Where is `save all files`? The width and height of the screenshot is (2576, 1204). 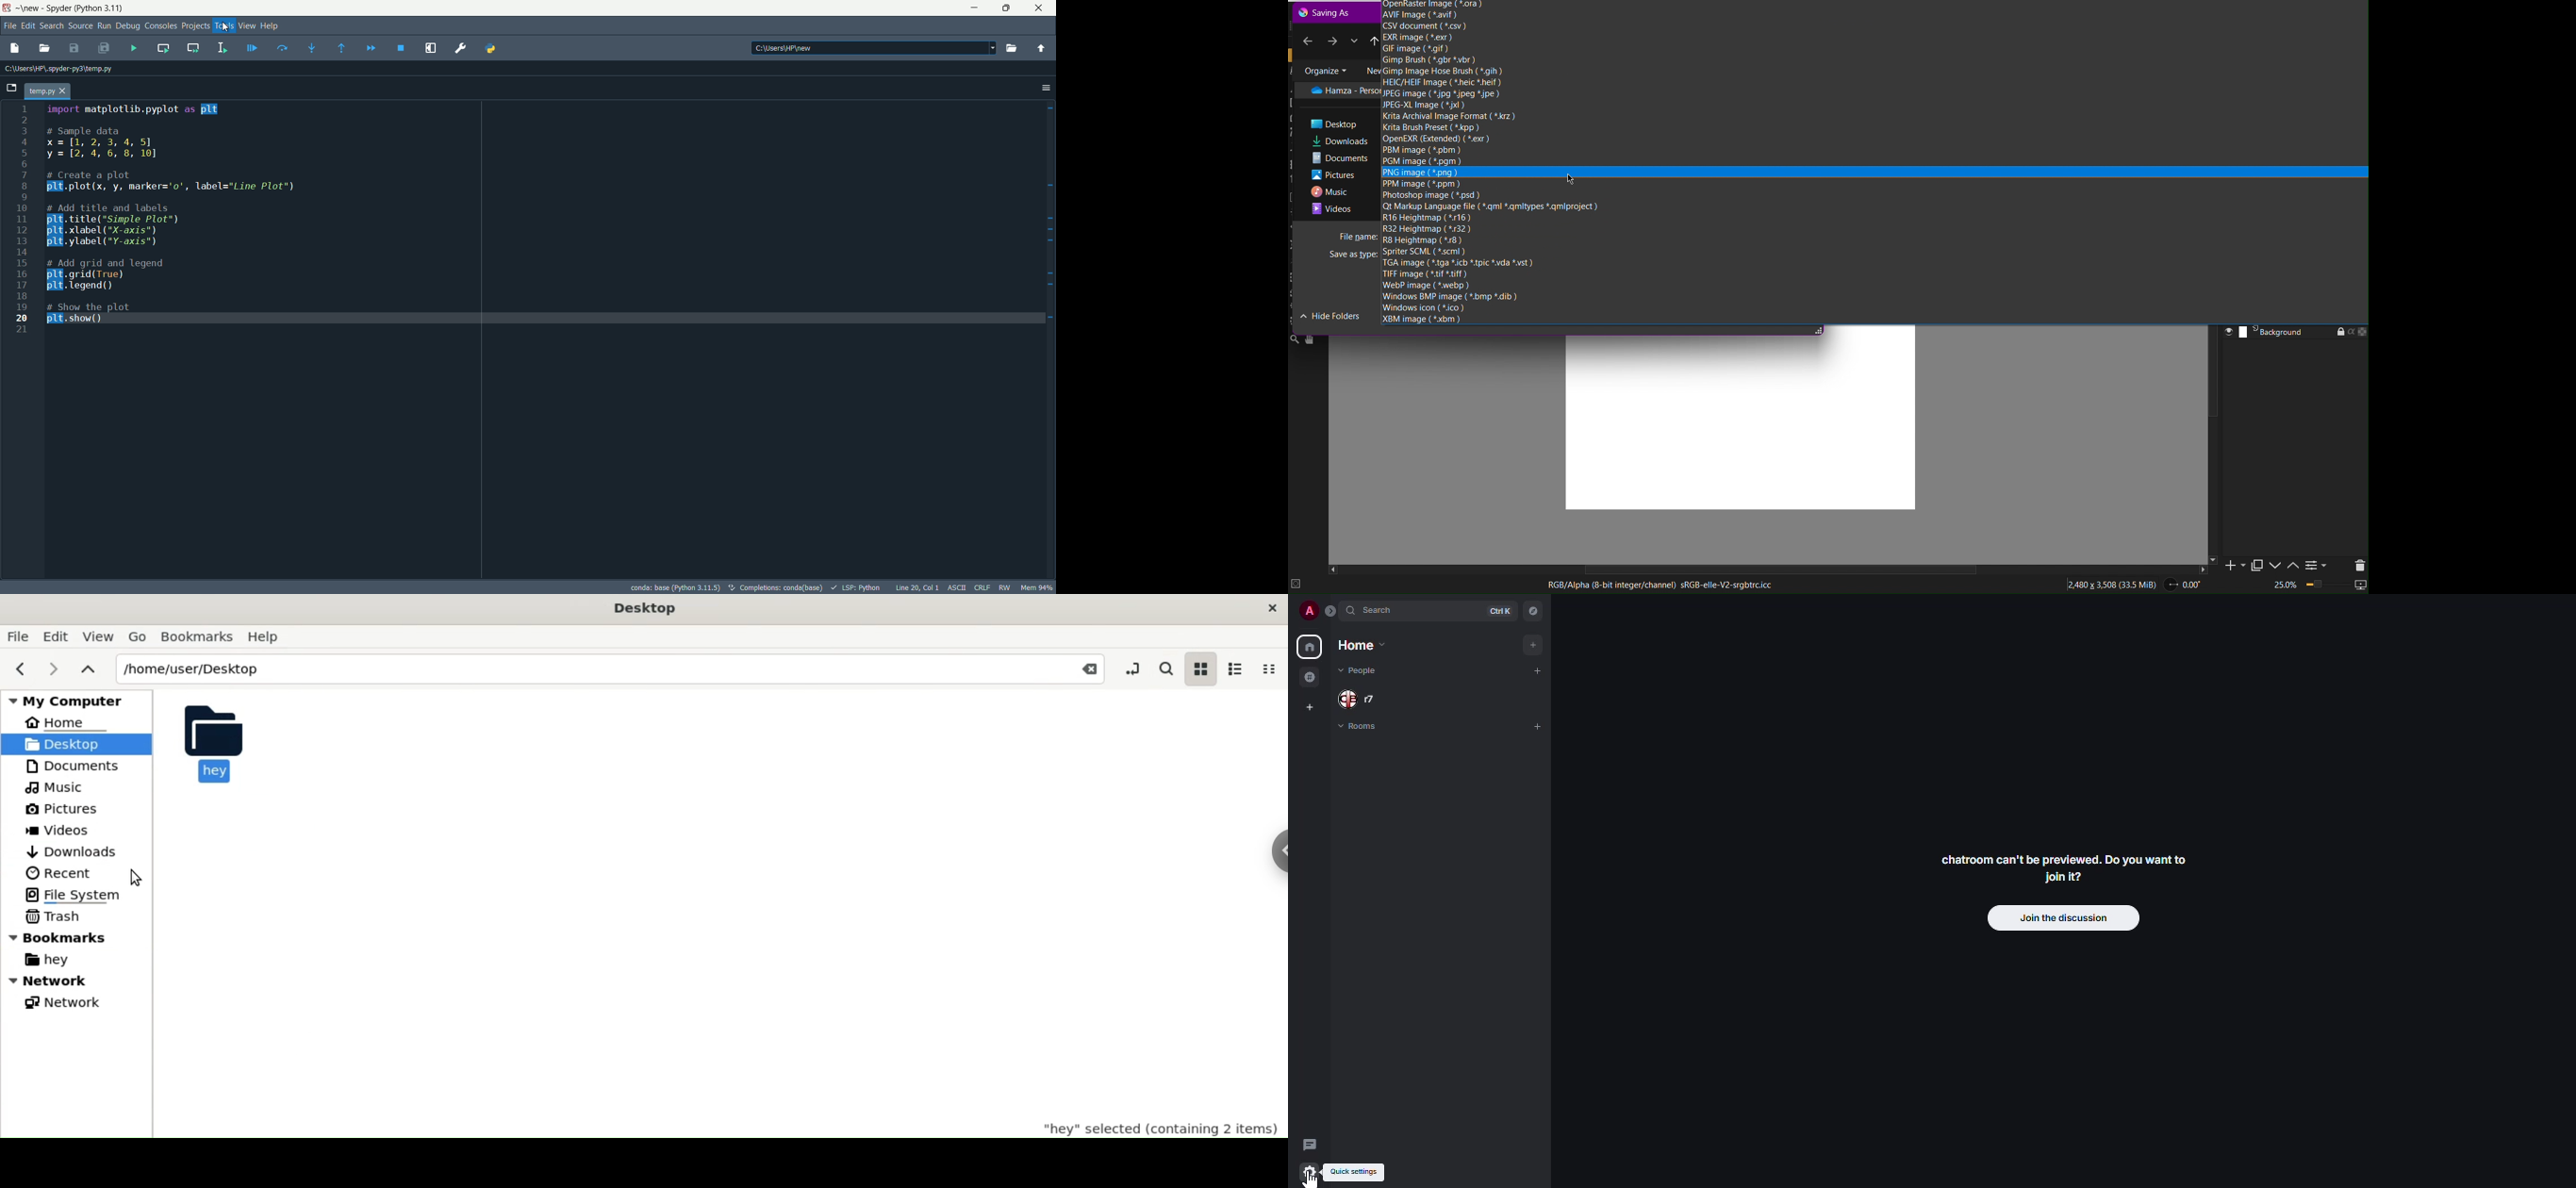 save all files is located at coordinates (103, 48).